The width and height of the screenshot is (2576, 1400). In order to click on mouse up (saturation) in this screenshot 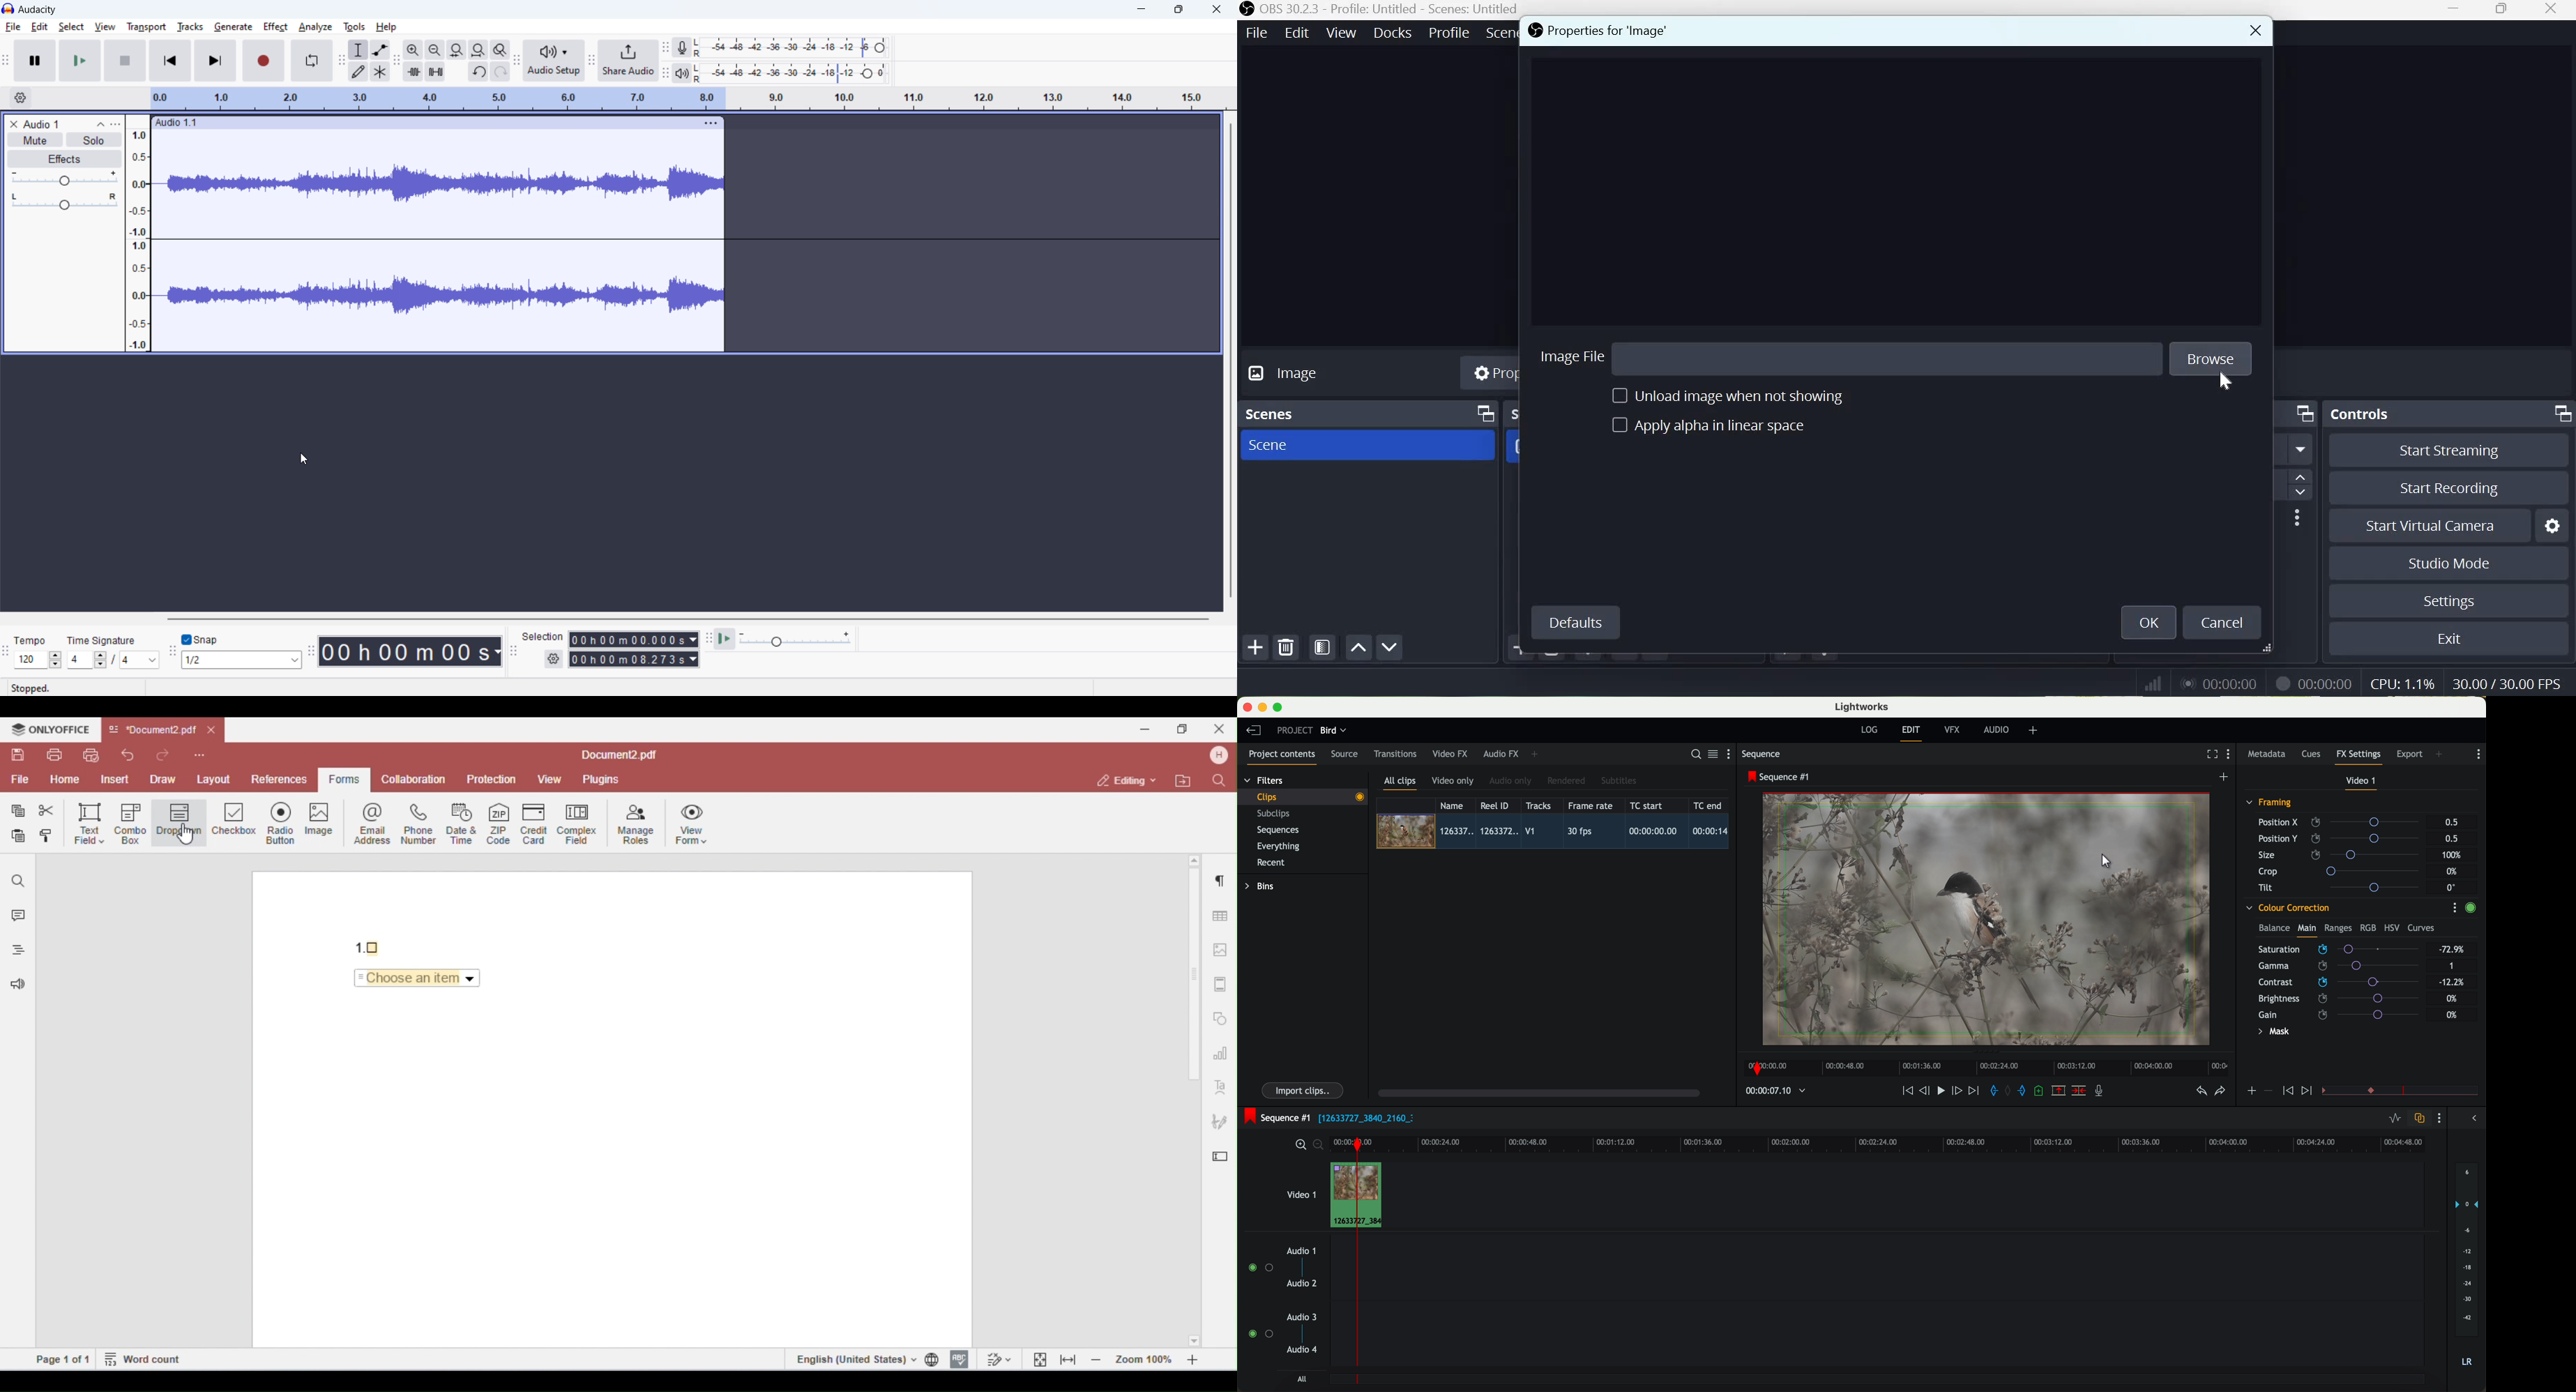, I will do `click(2338, 947)`.